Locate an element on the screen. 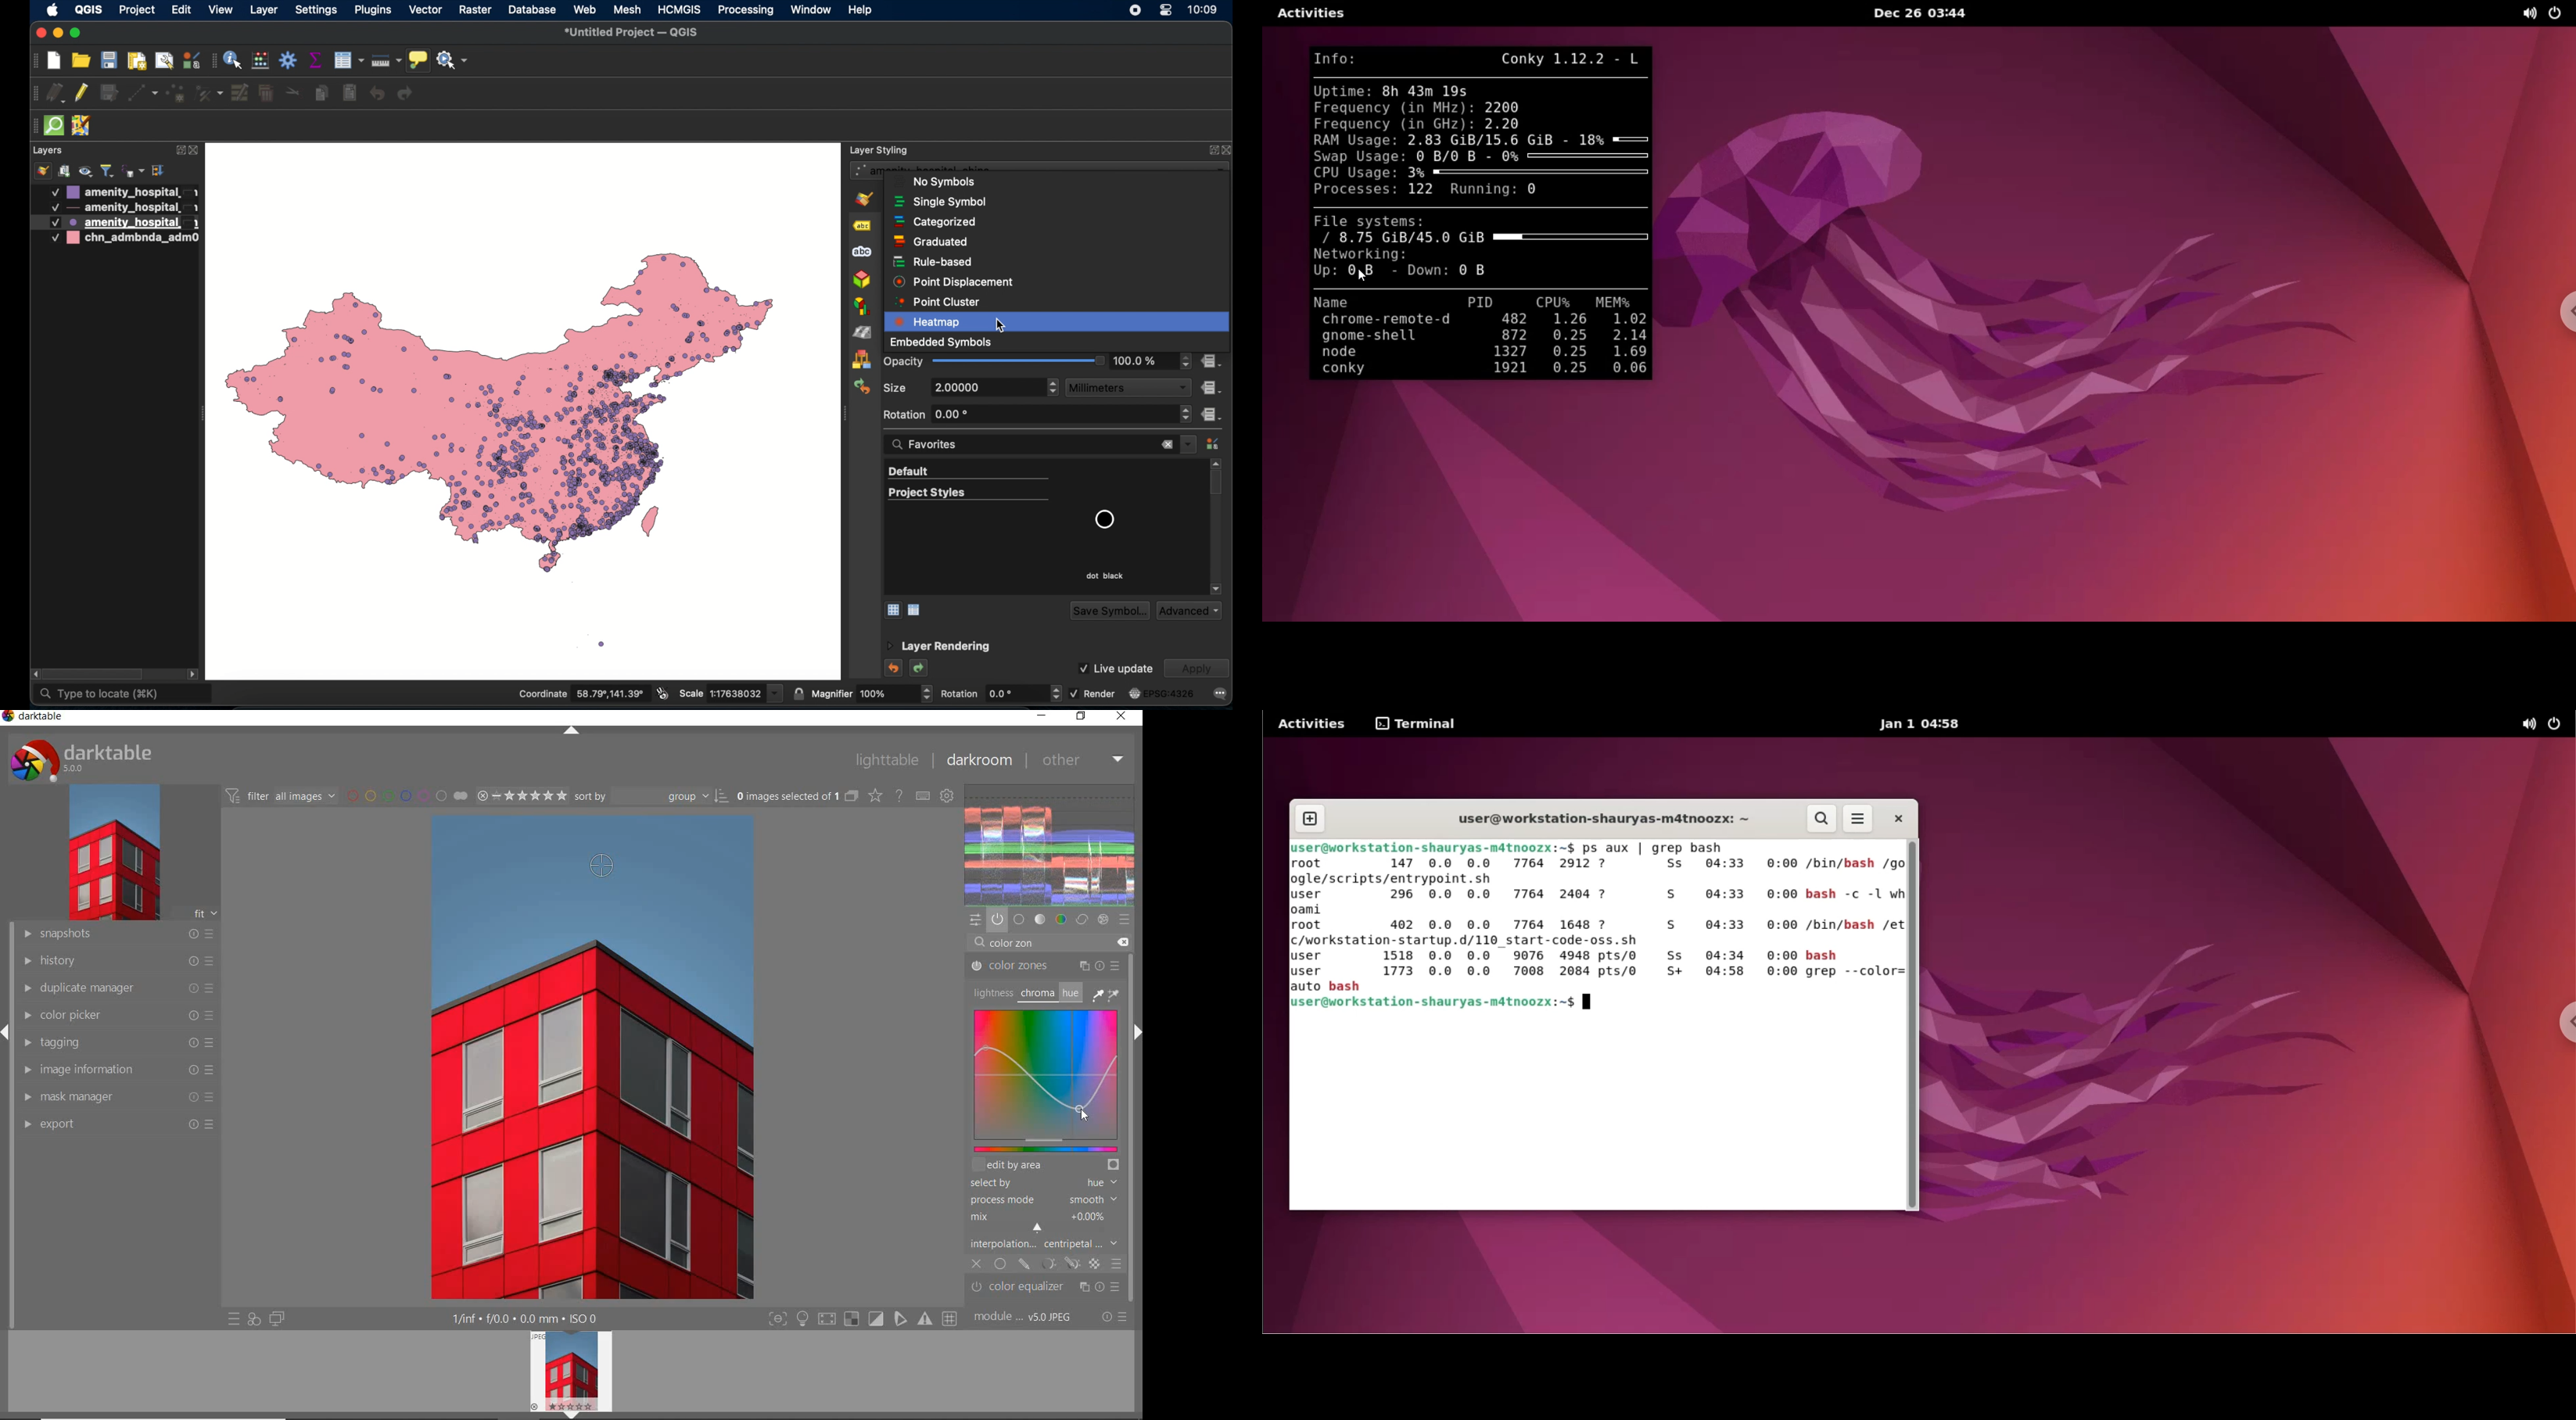  digitizing with segment is located at coordinates (33, 93).